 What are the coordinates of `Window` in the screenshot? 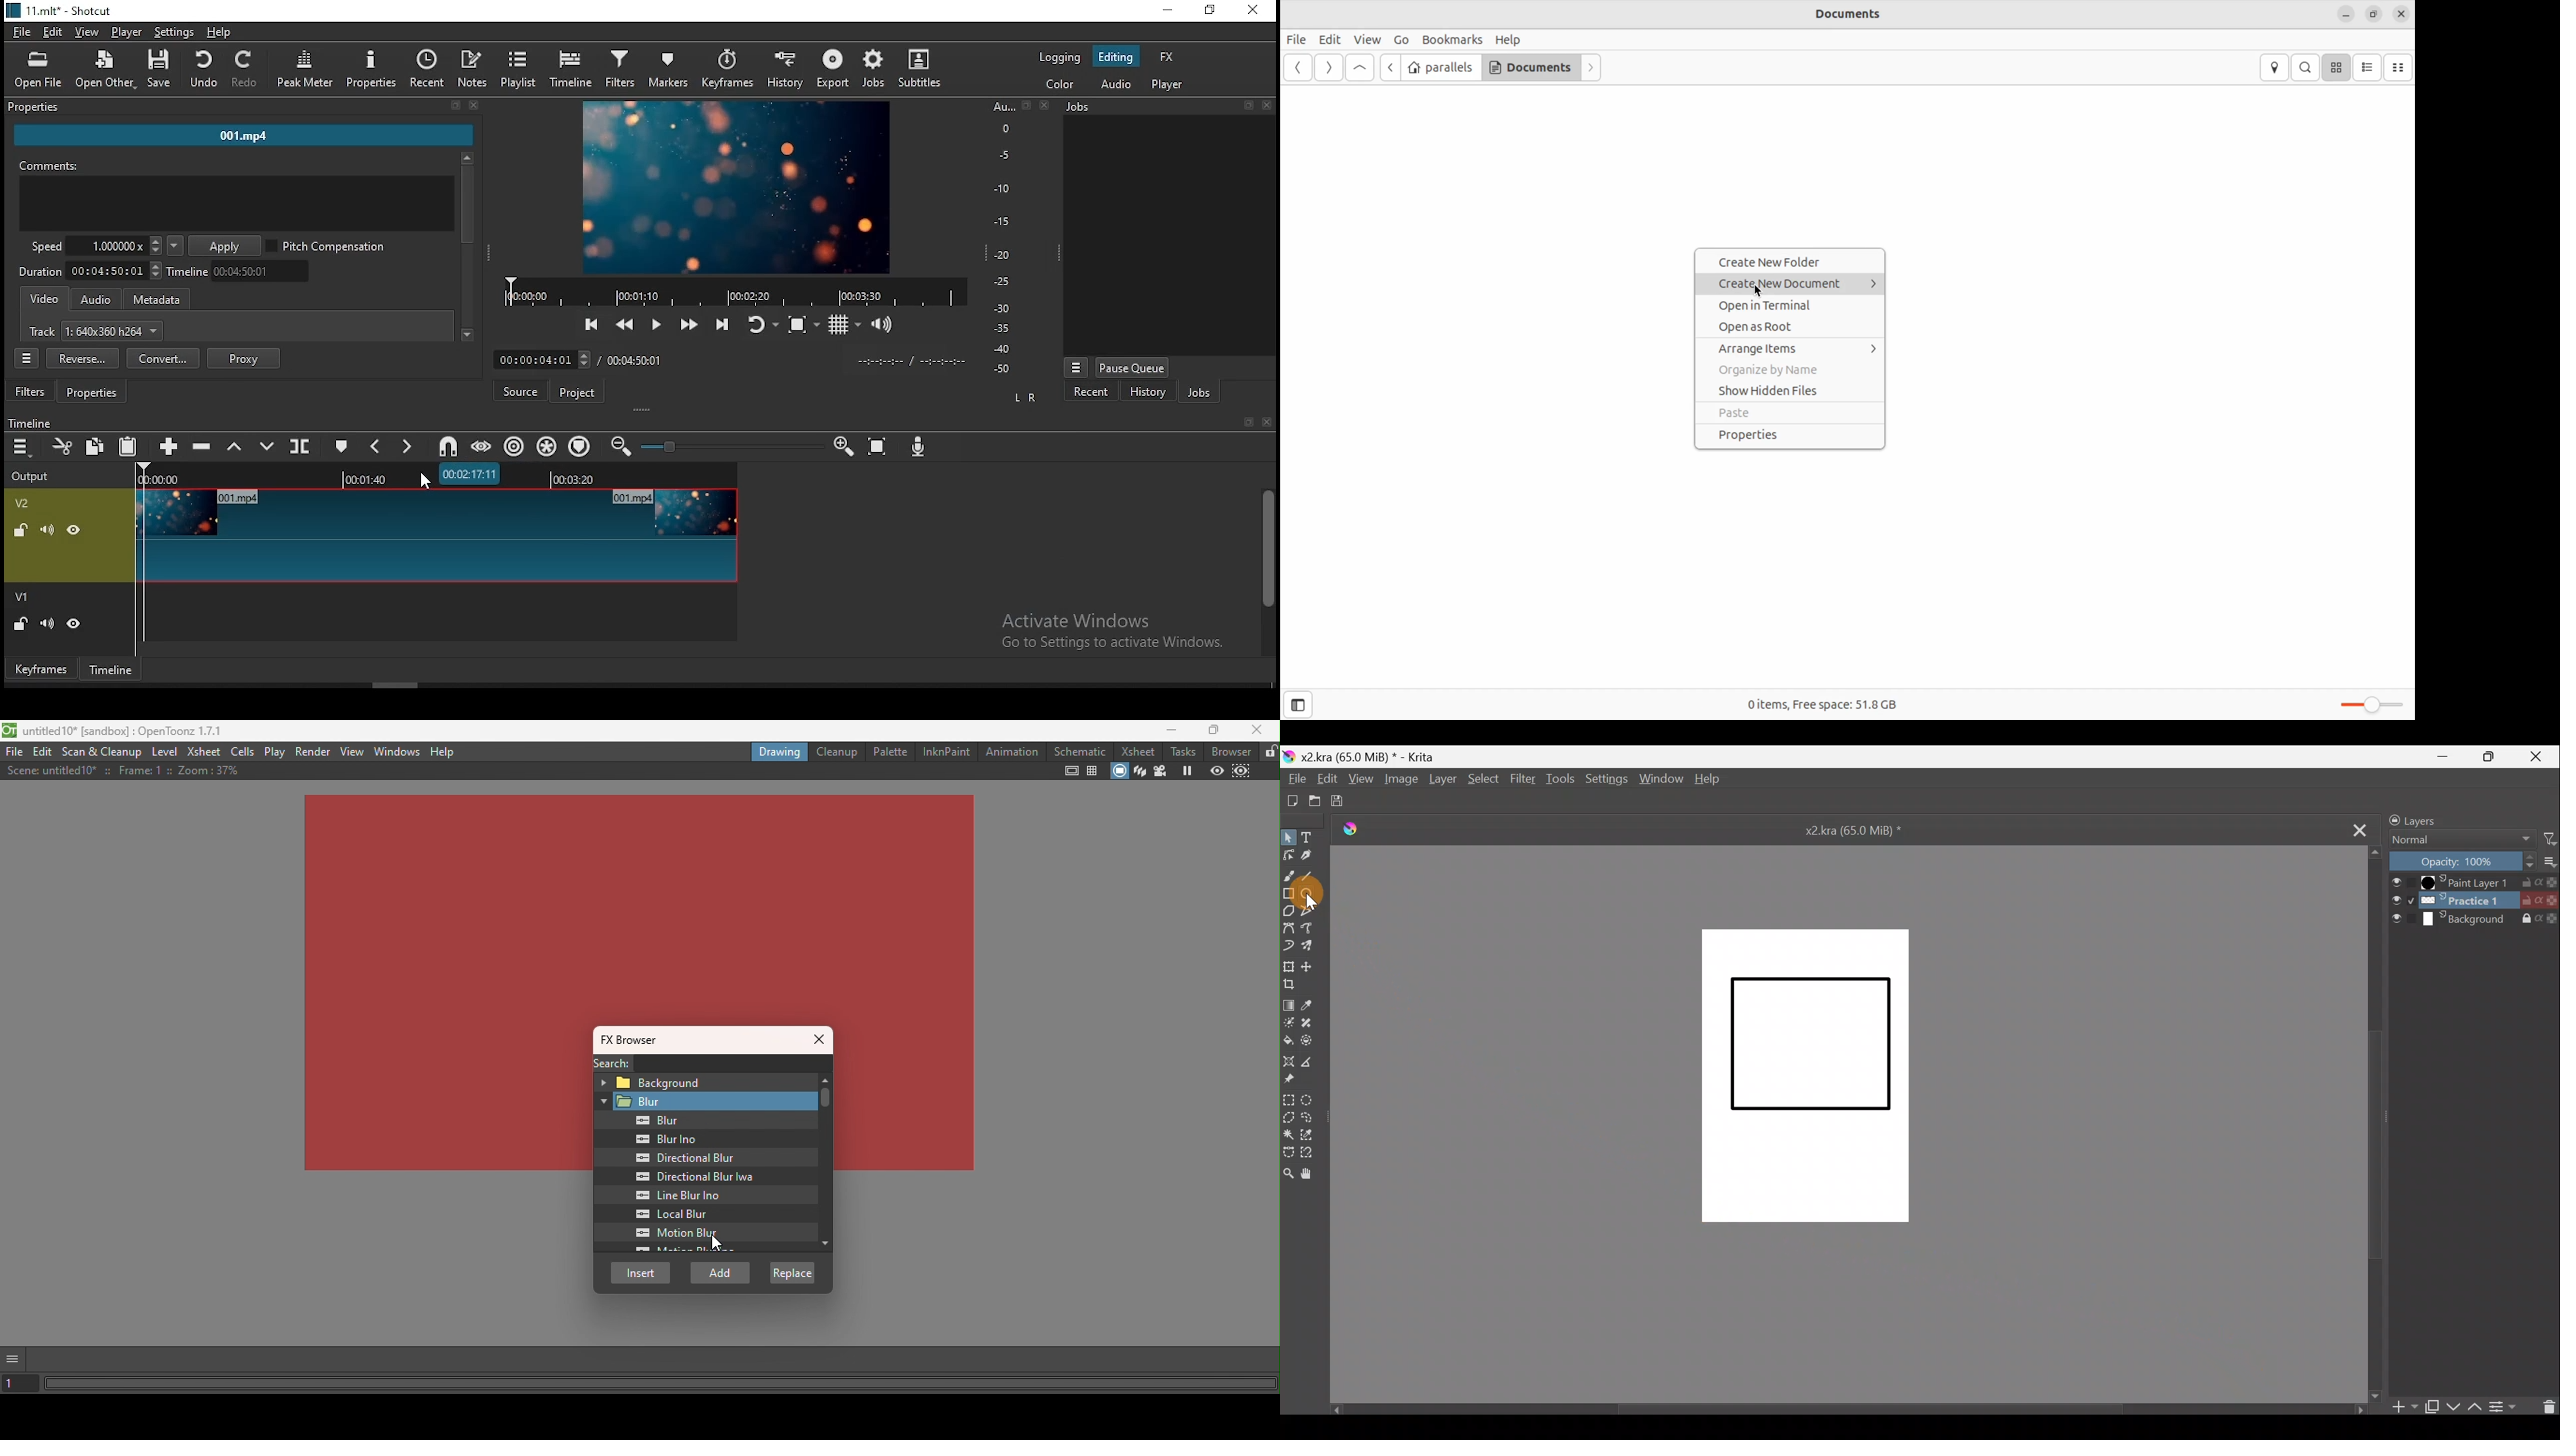 It's located at (1664, 780).